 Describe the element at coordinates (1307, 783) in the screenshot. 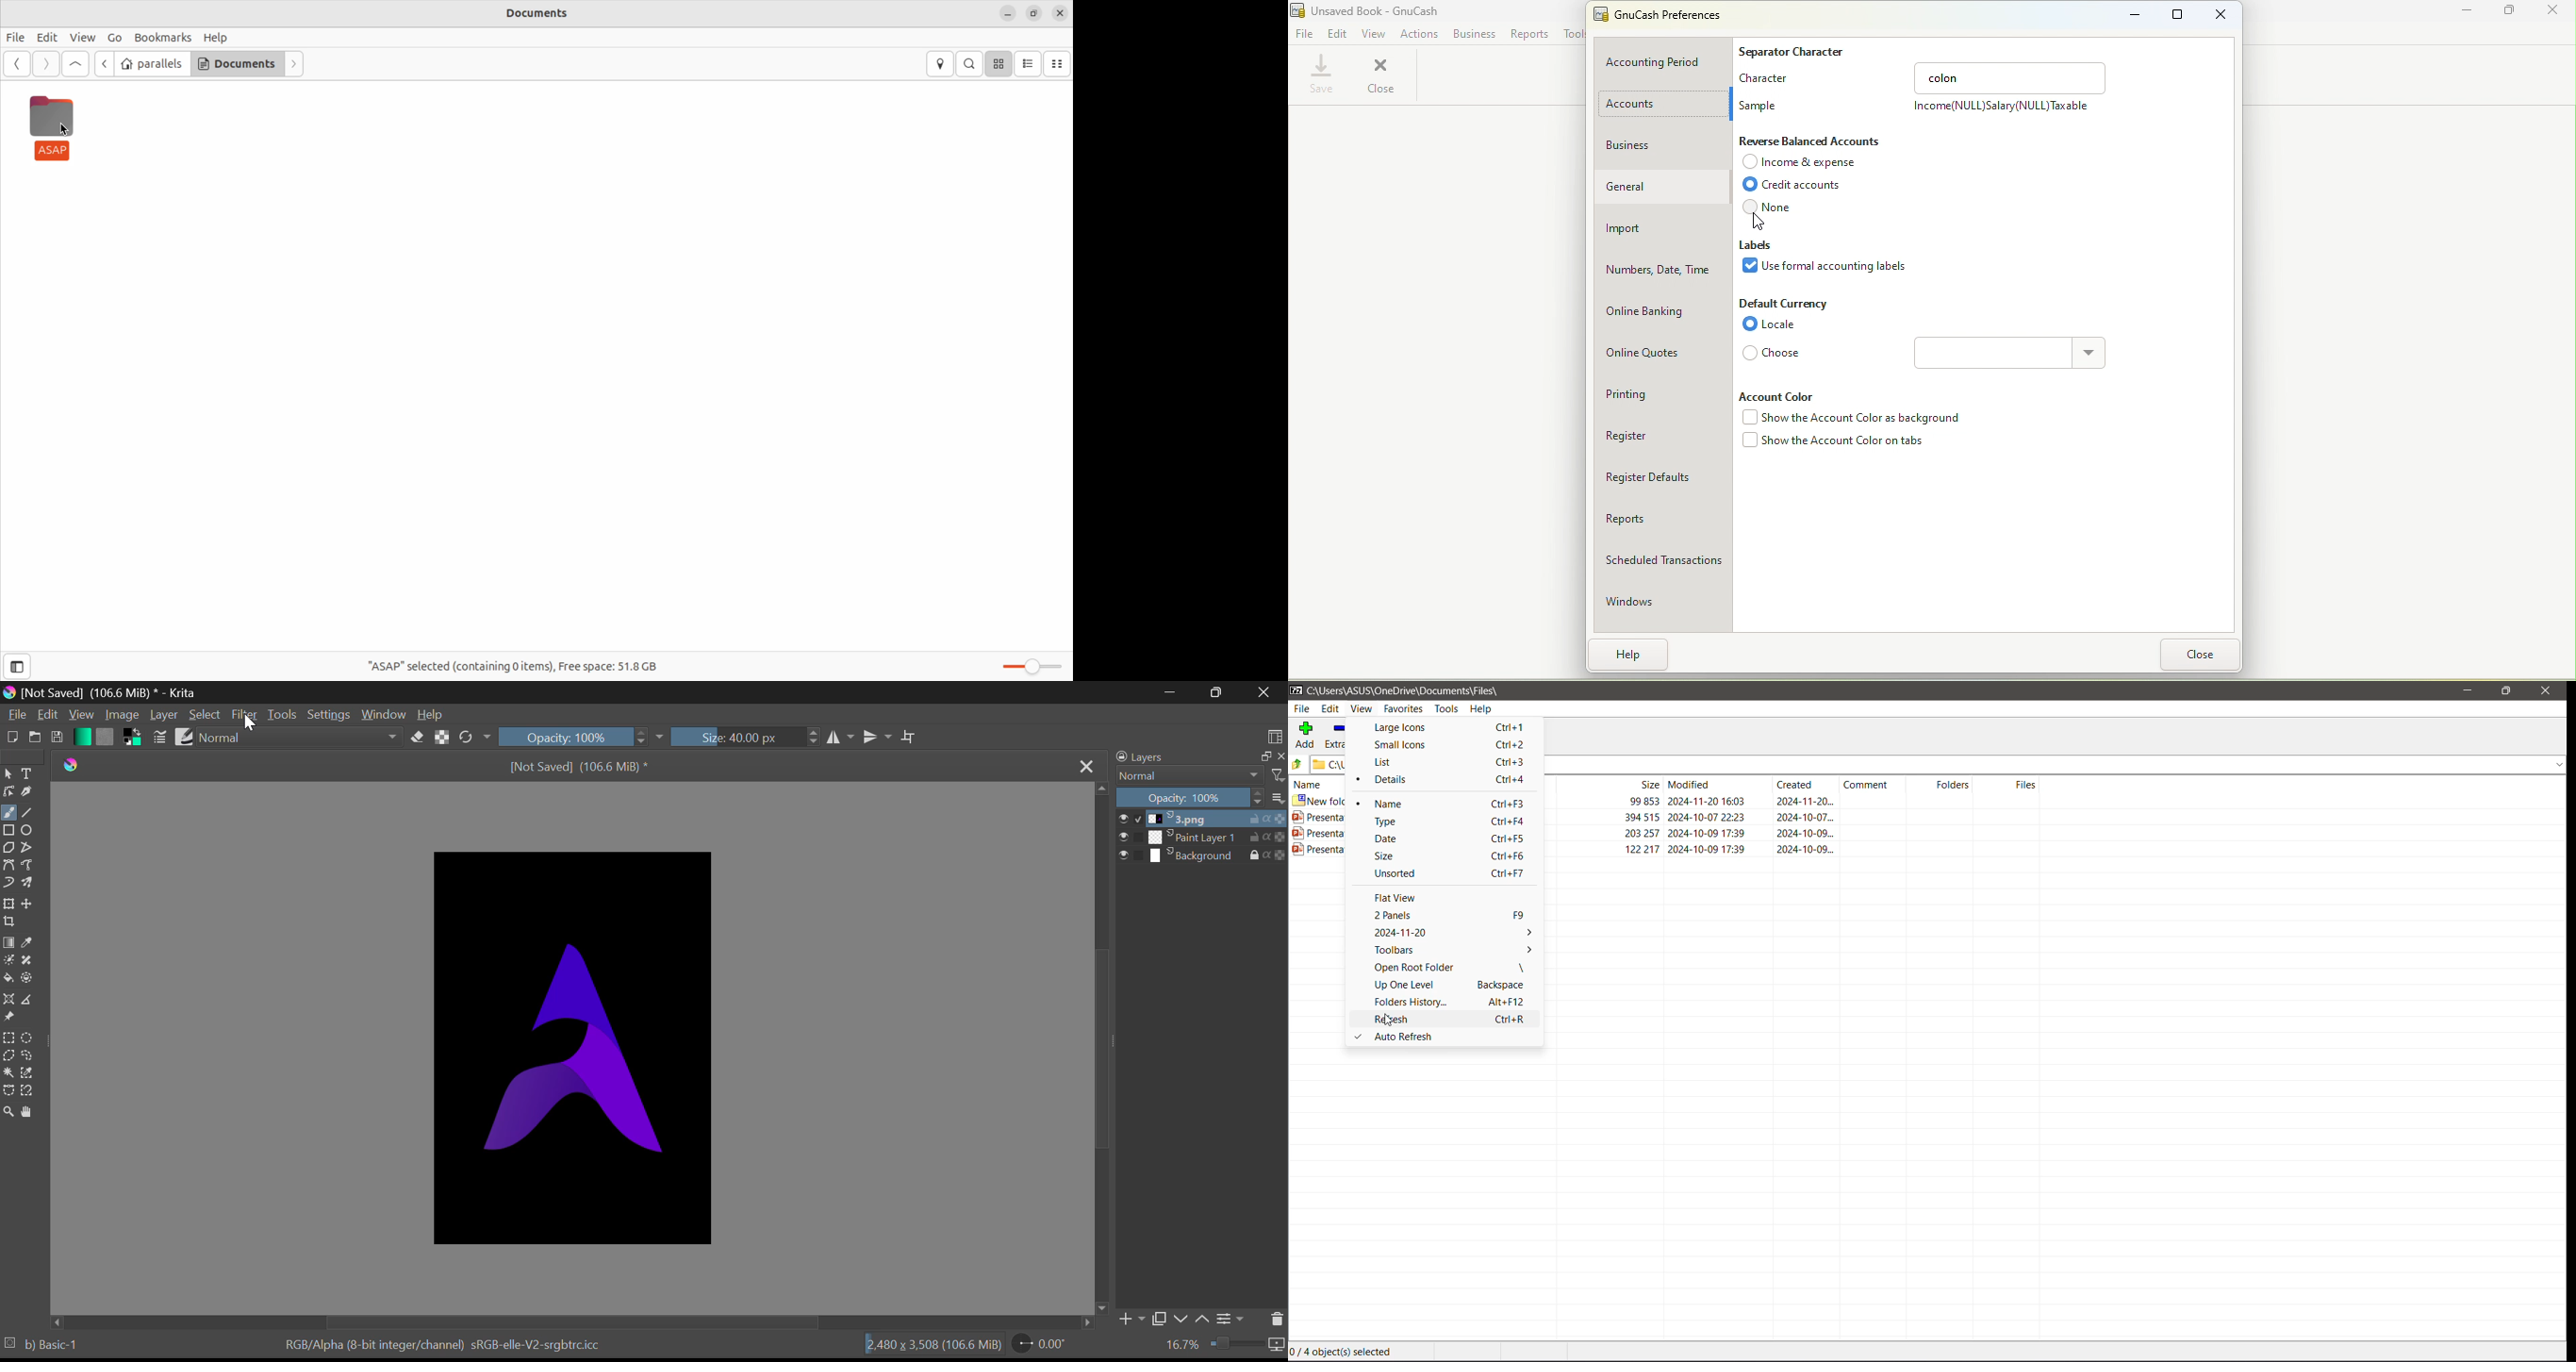

I see `name` at that location.